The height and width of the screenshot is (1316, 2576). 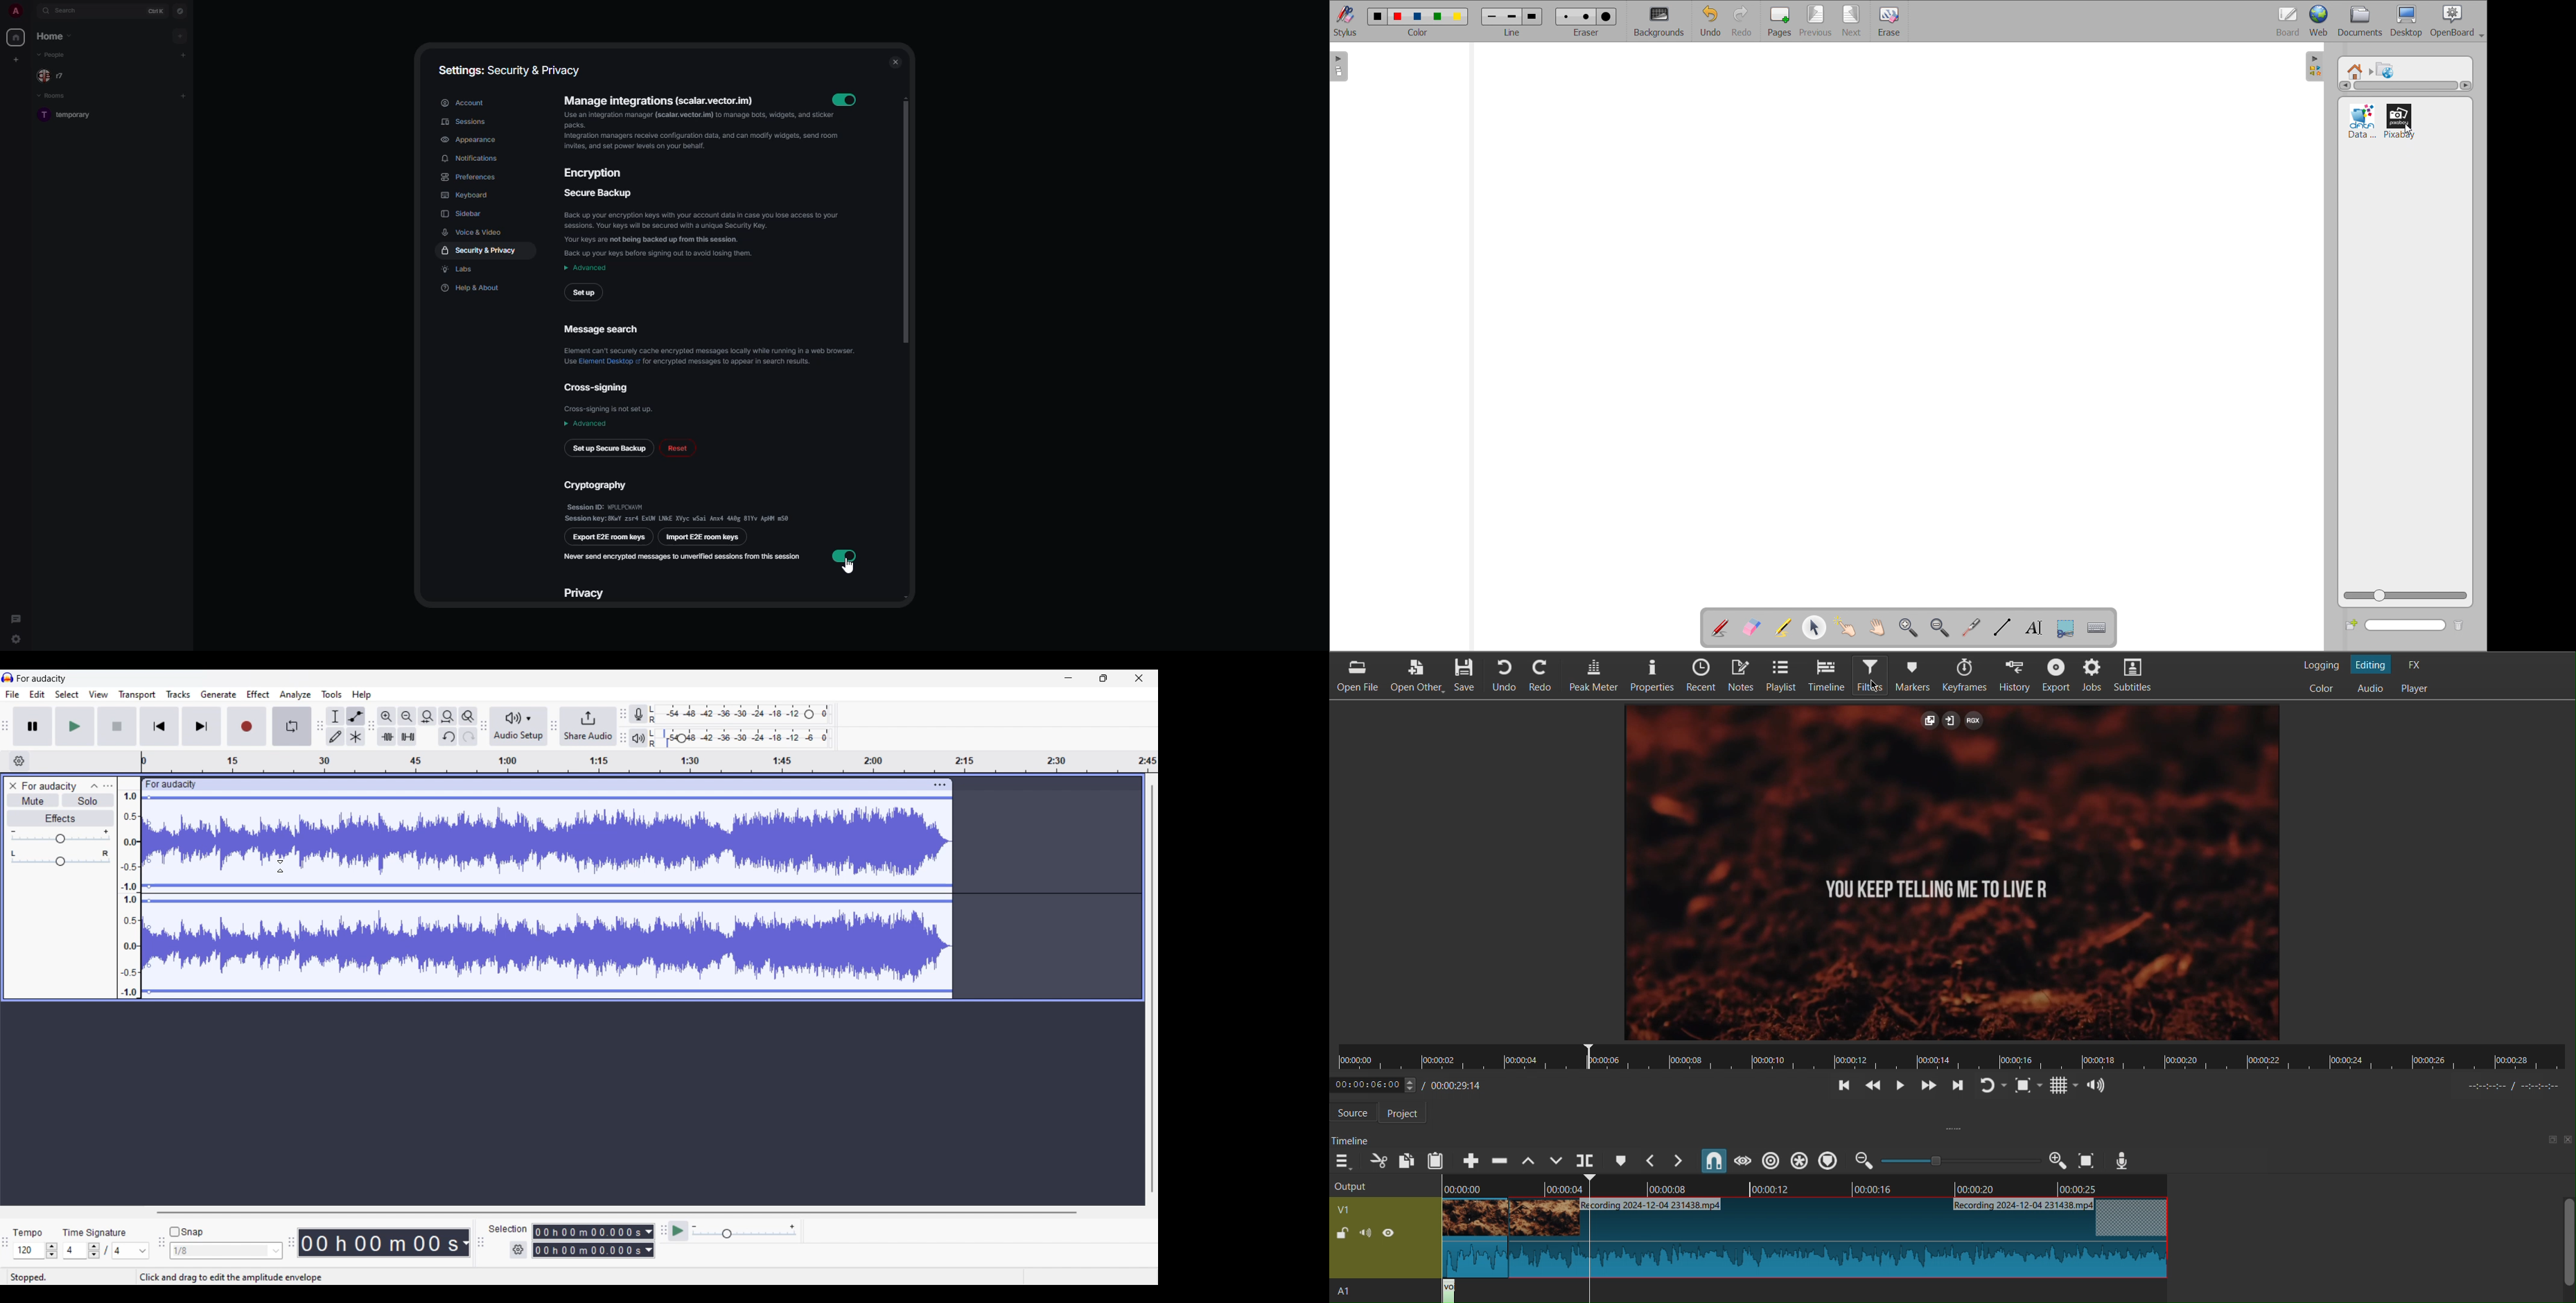 I want to click on board space, so click(x=1888, y=322).